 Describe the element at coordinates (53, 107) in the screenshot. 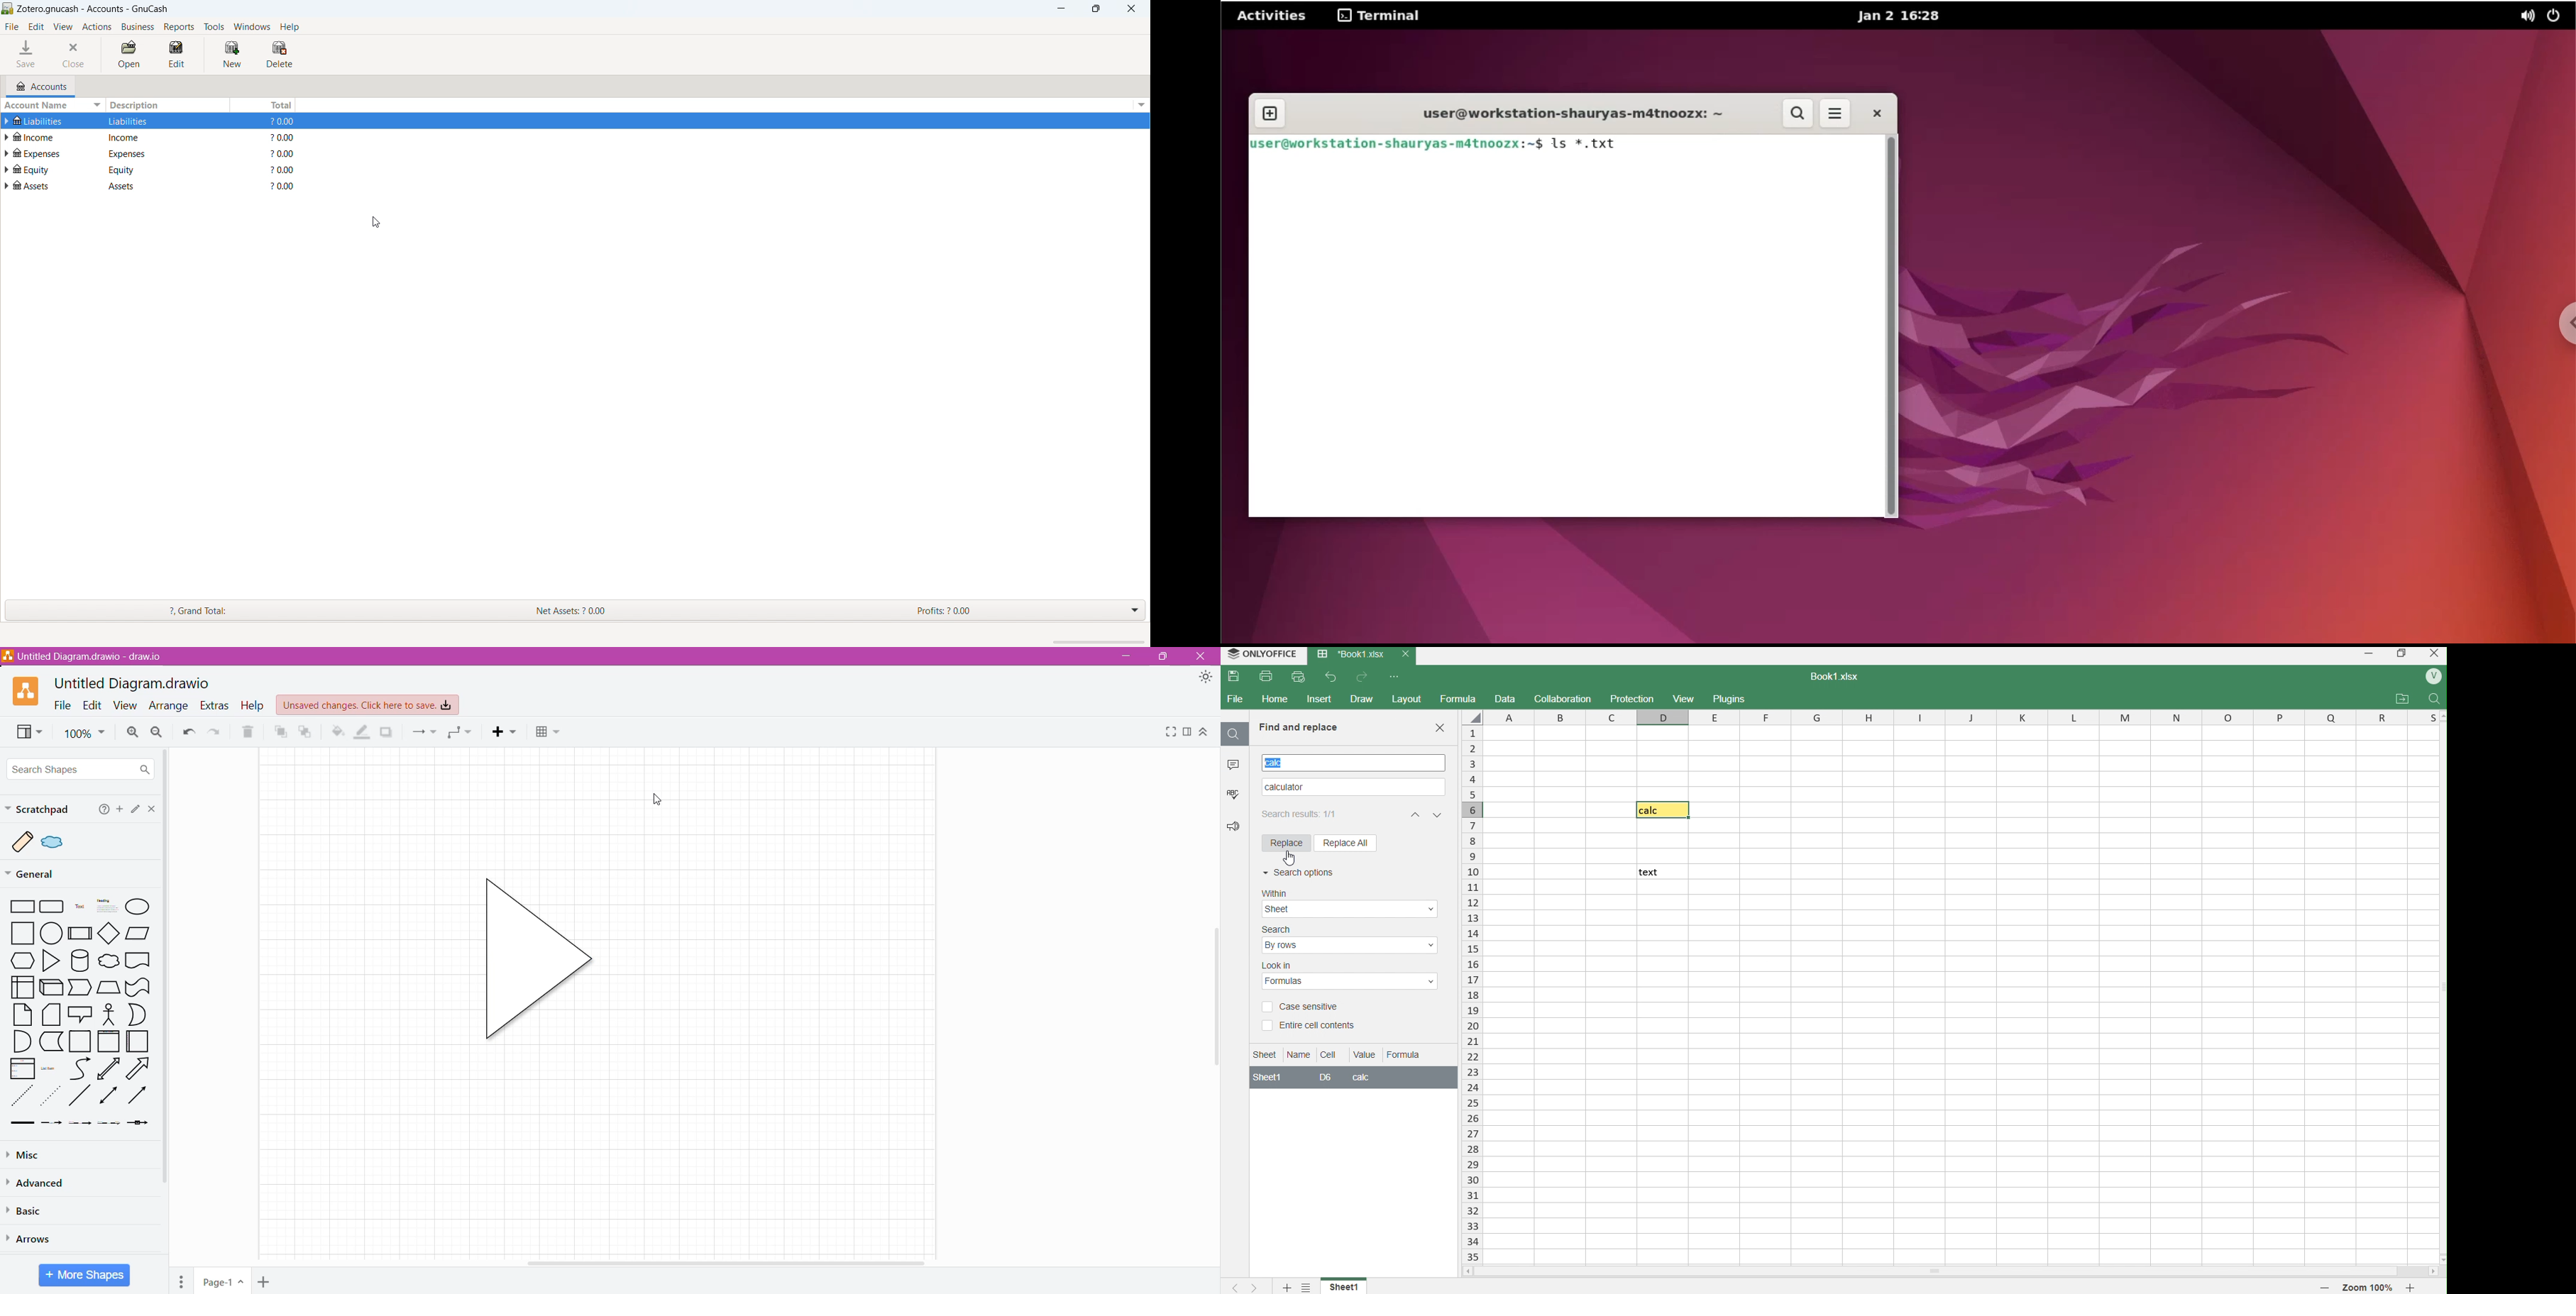

I see `sort by account name` at that location.